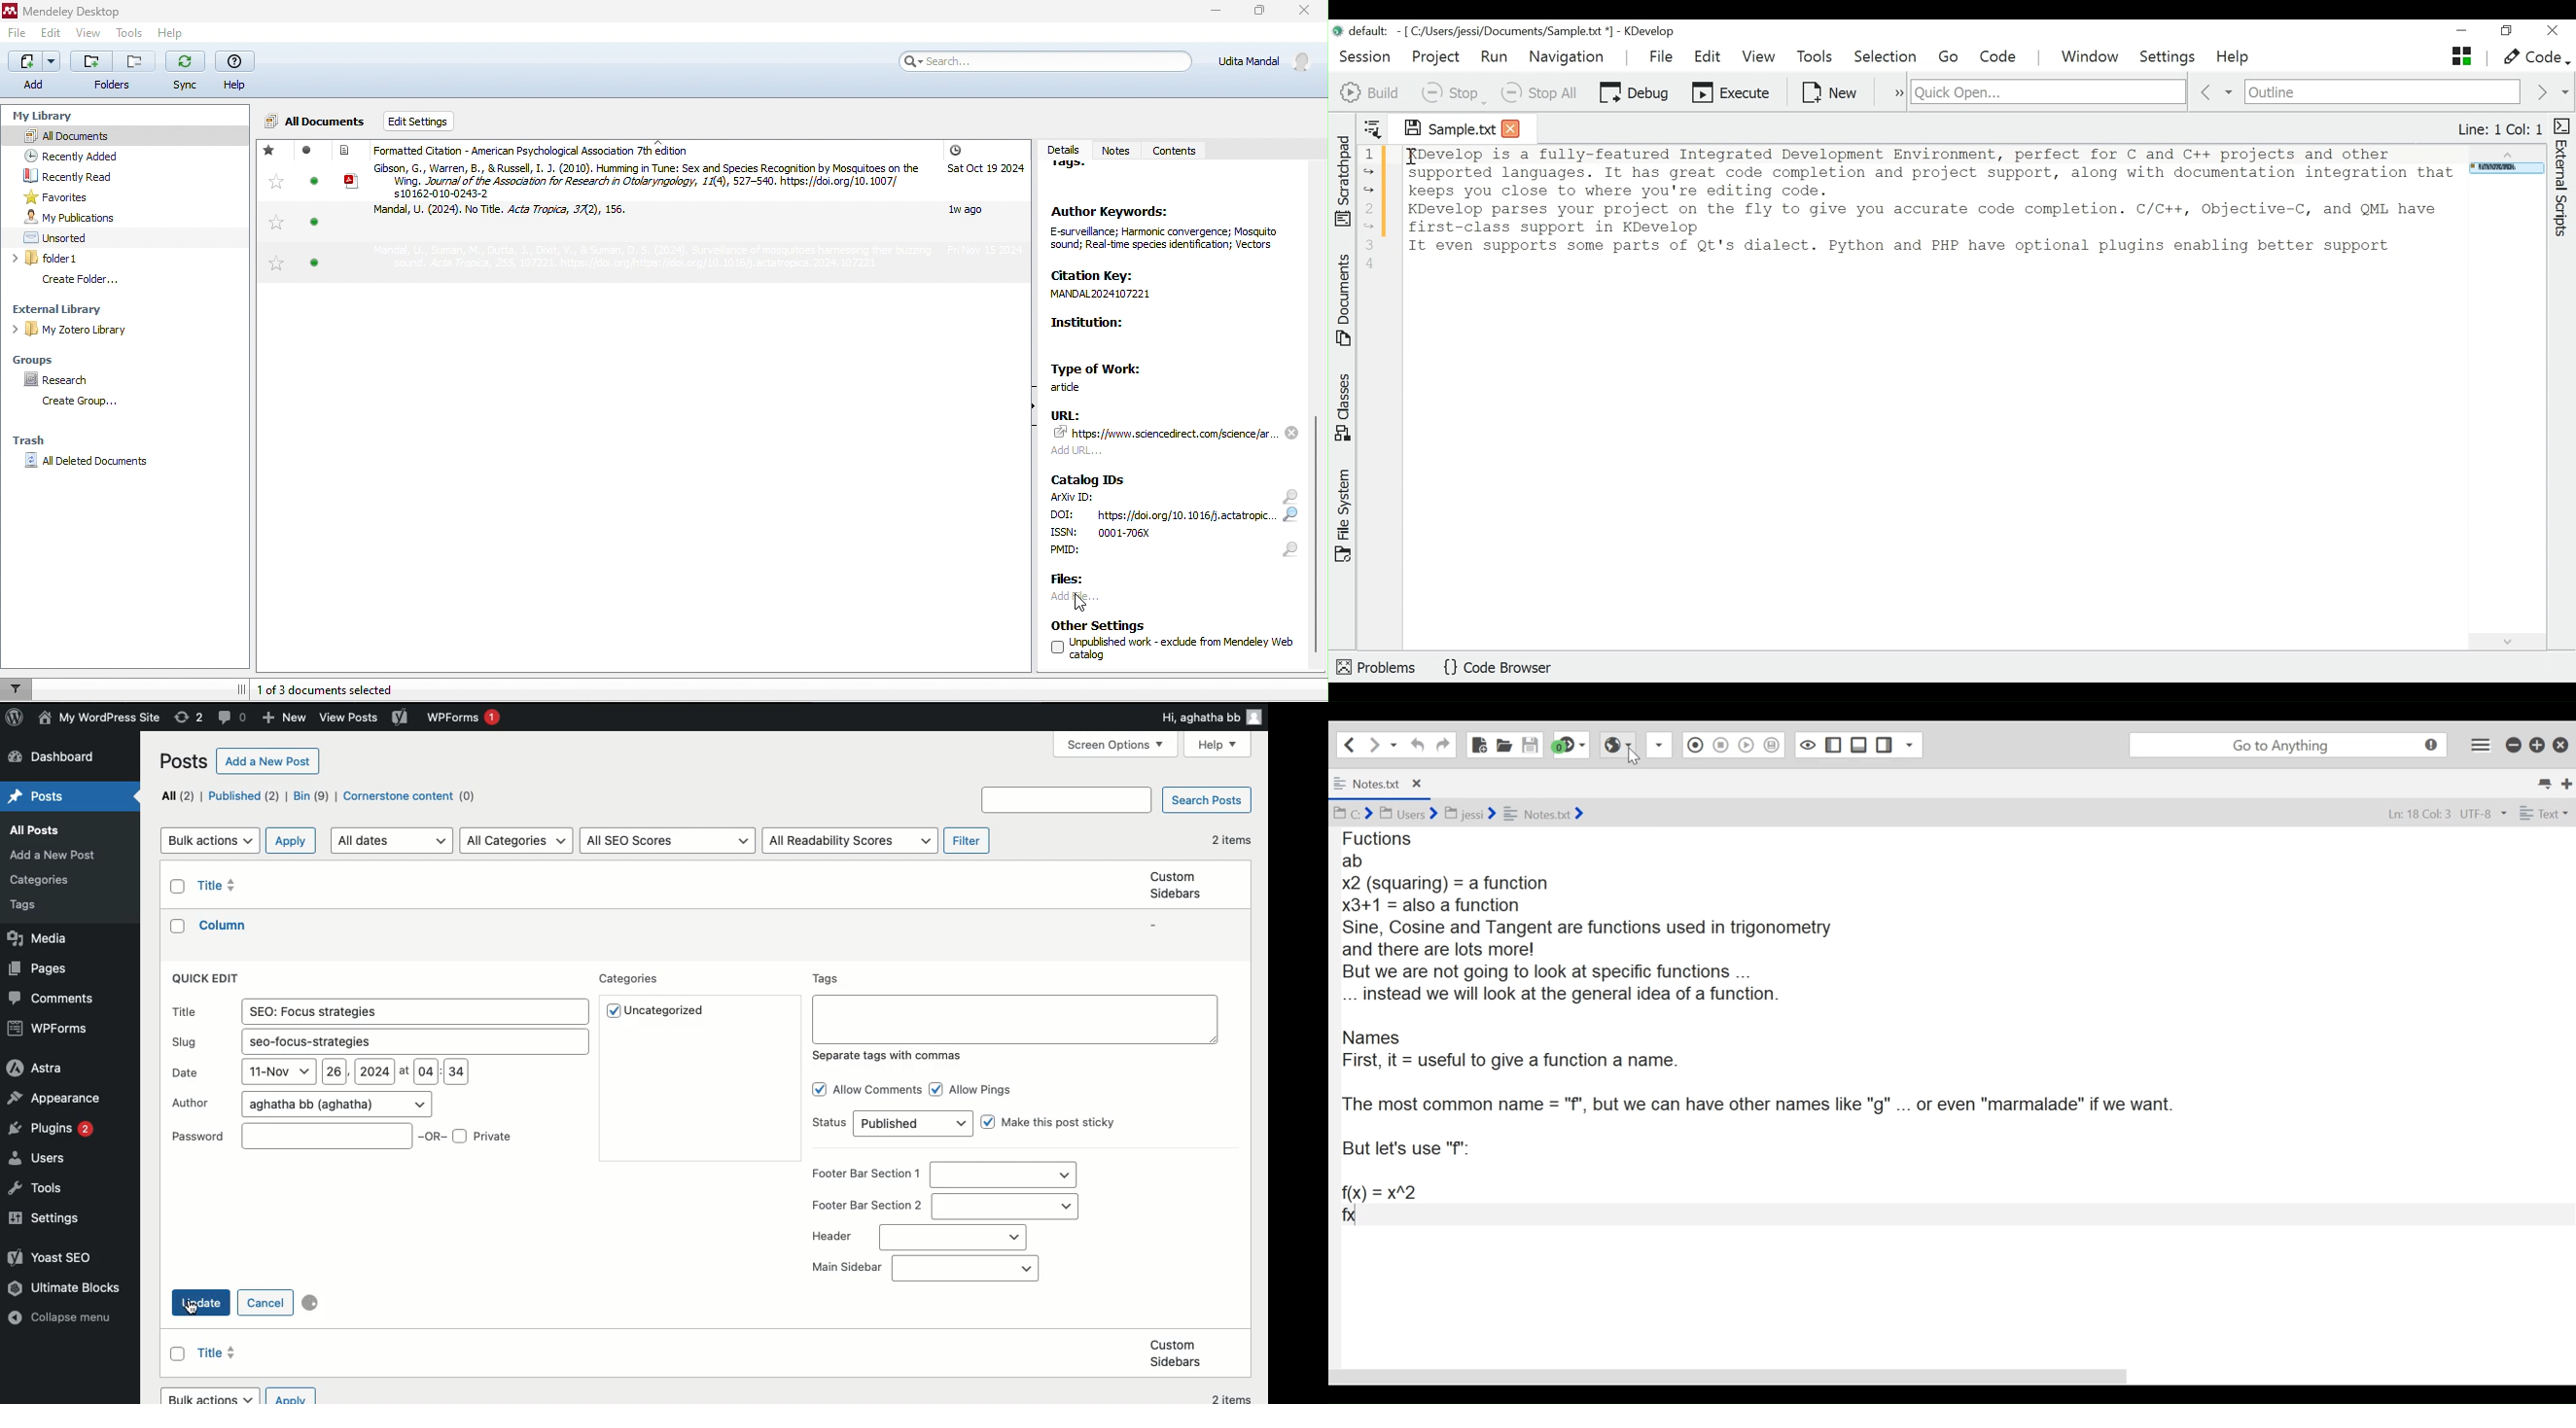  Describe the element at coordinates (310, 213) in the screenshot. I see `read/unread` at that location.